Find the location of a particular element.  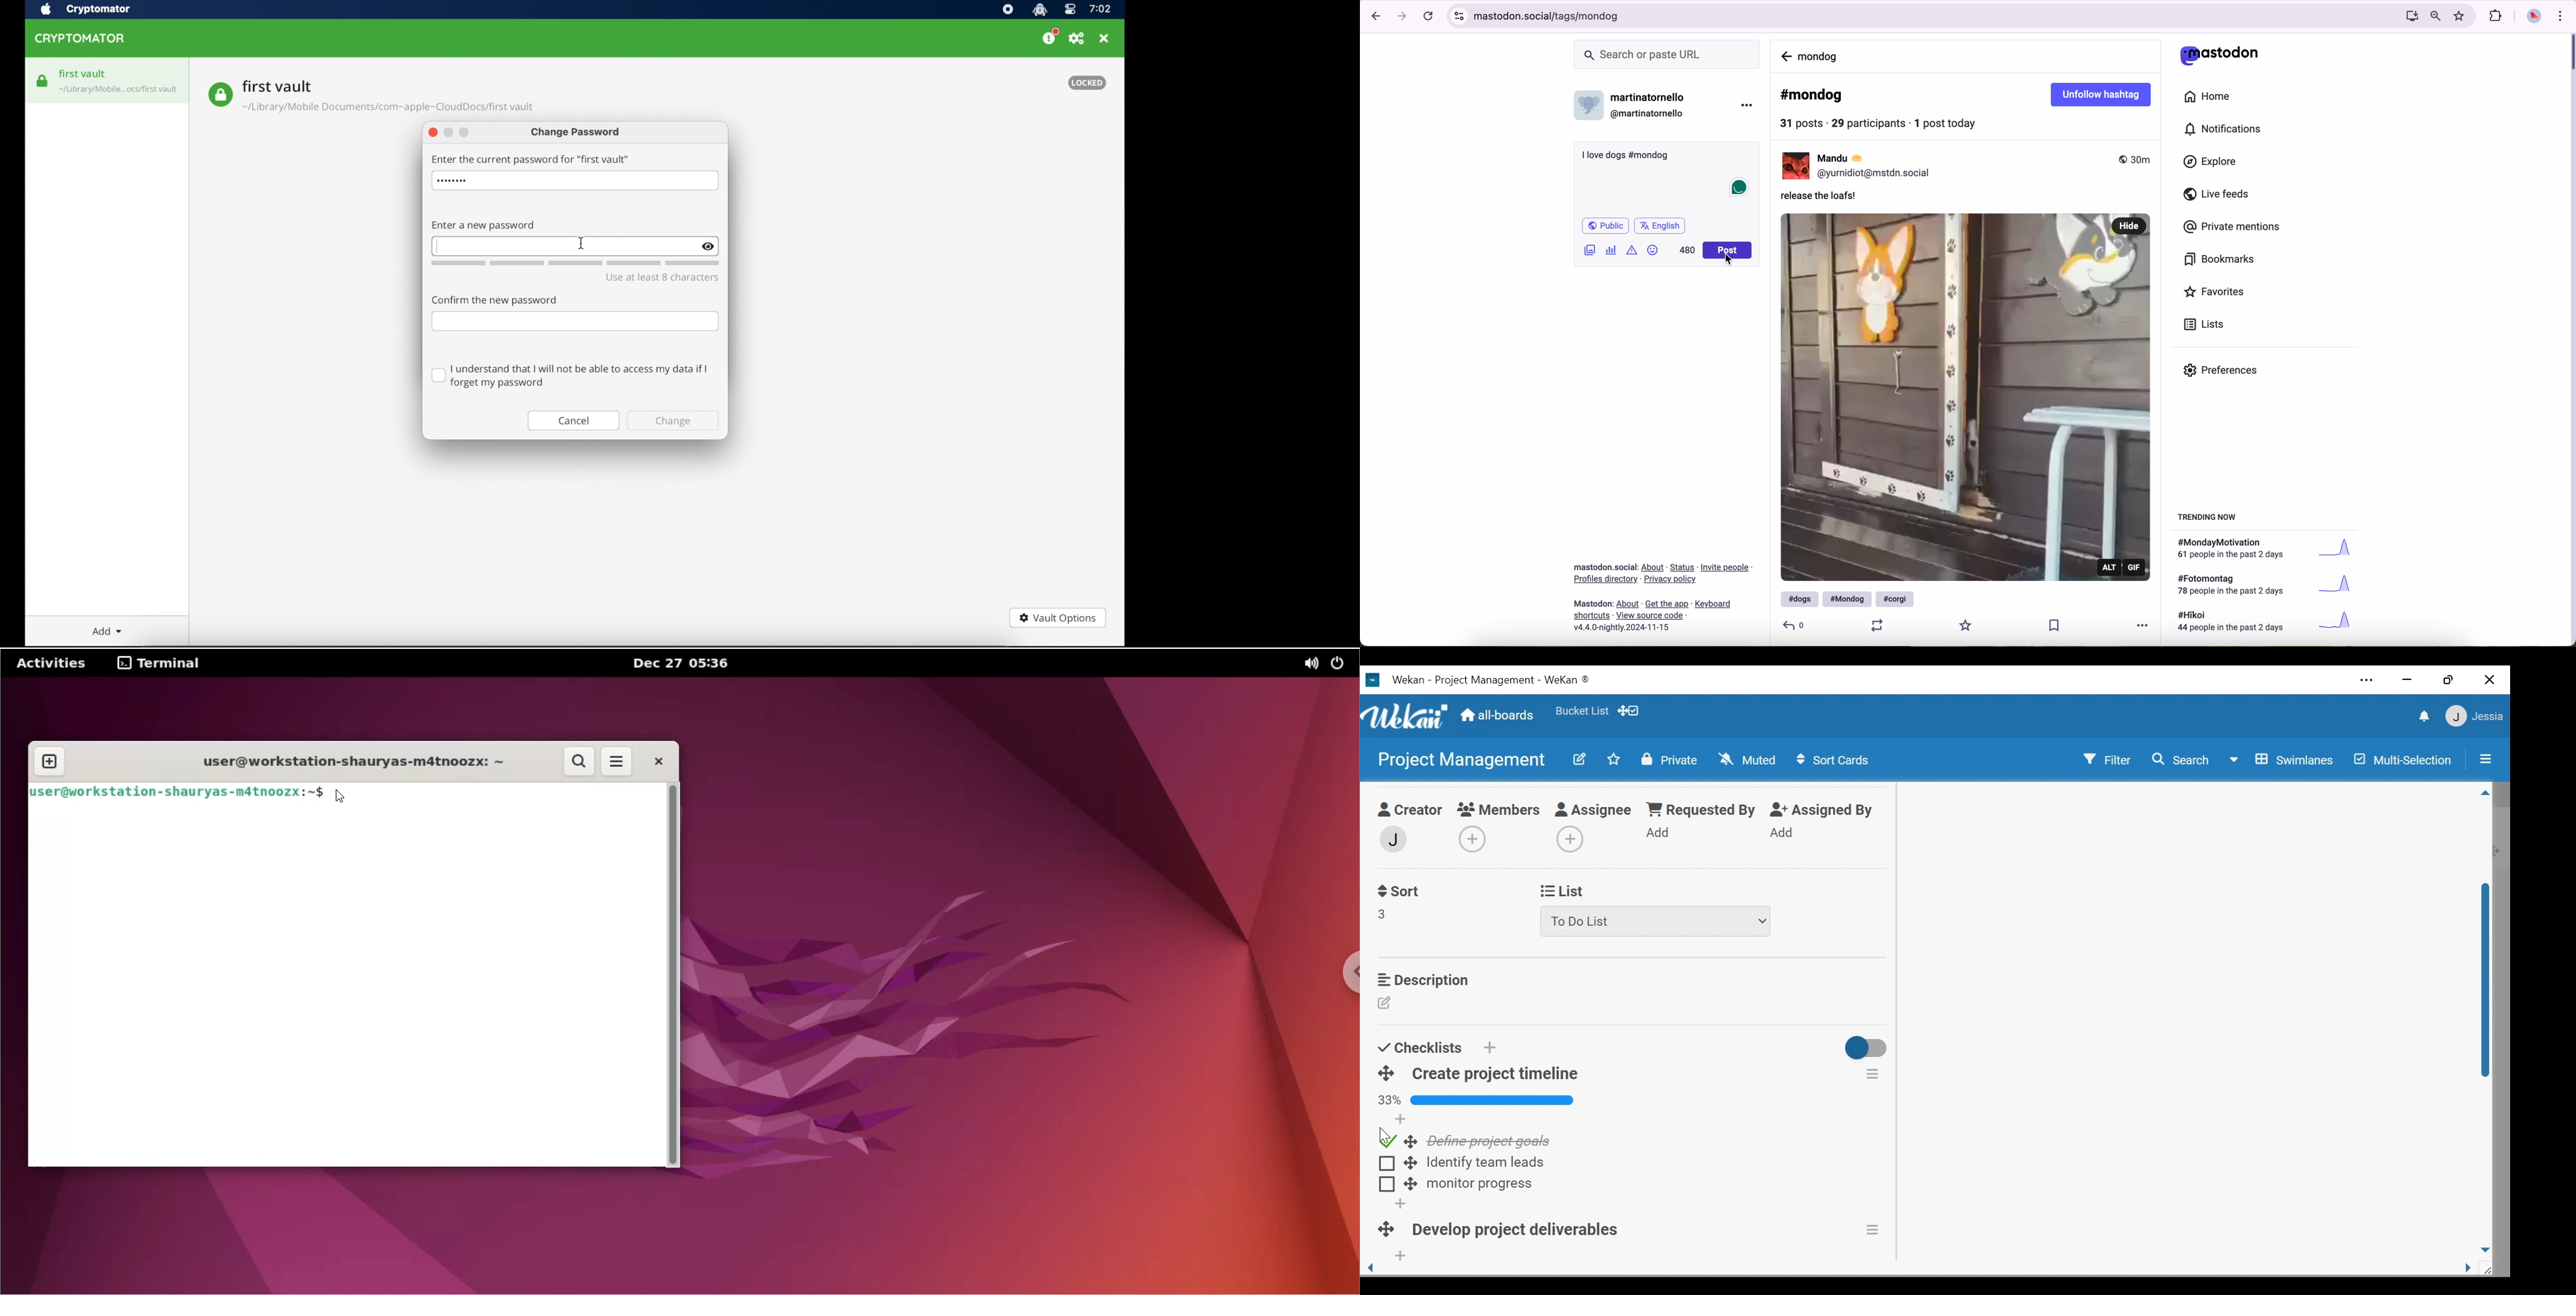

Open/Close Sidebar is located at coordinates (2485, 758).